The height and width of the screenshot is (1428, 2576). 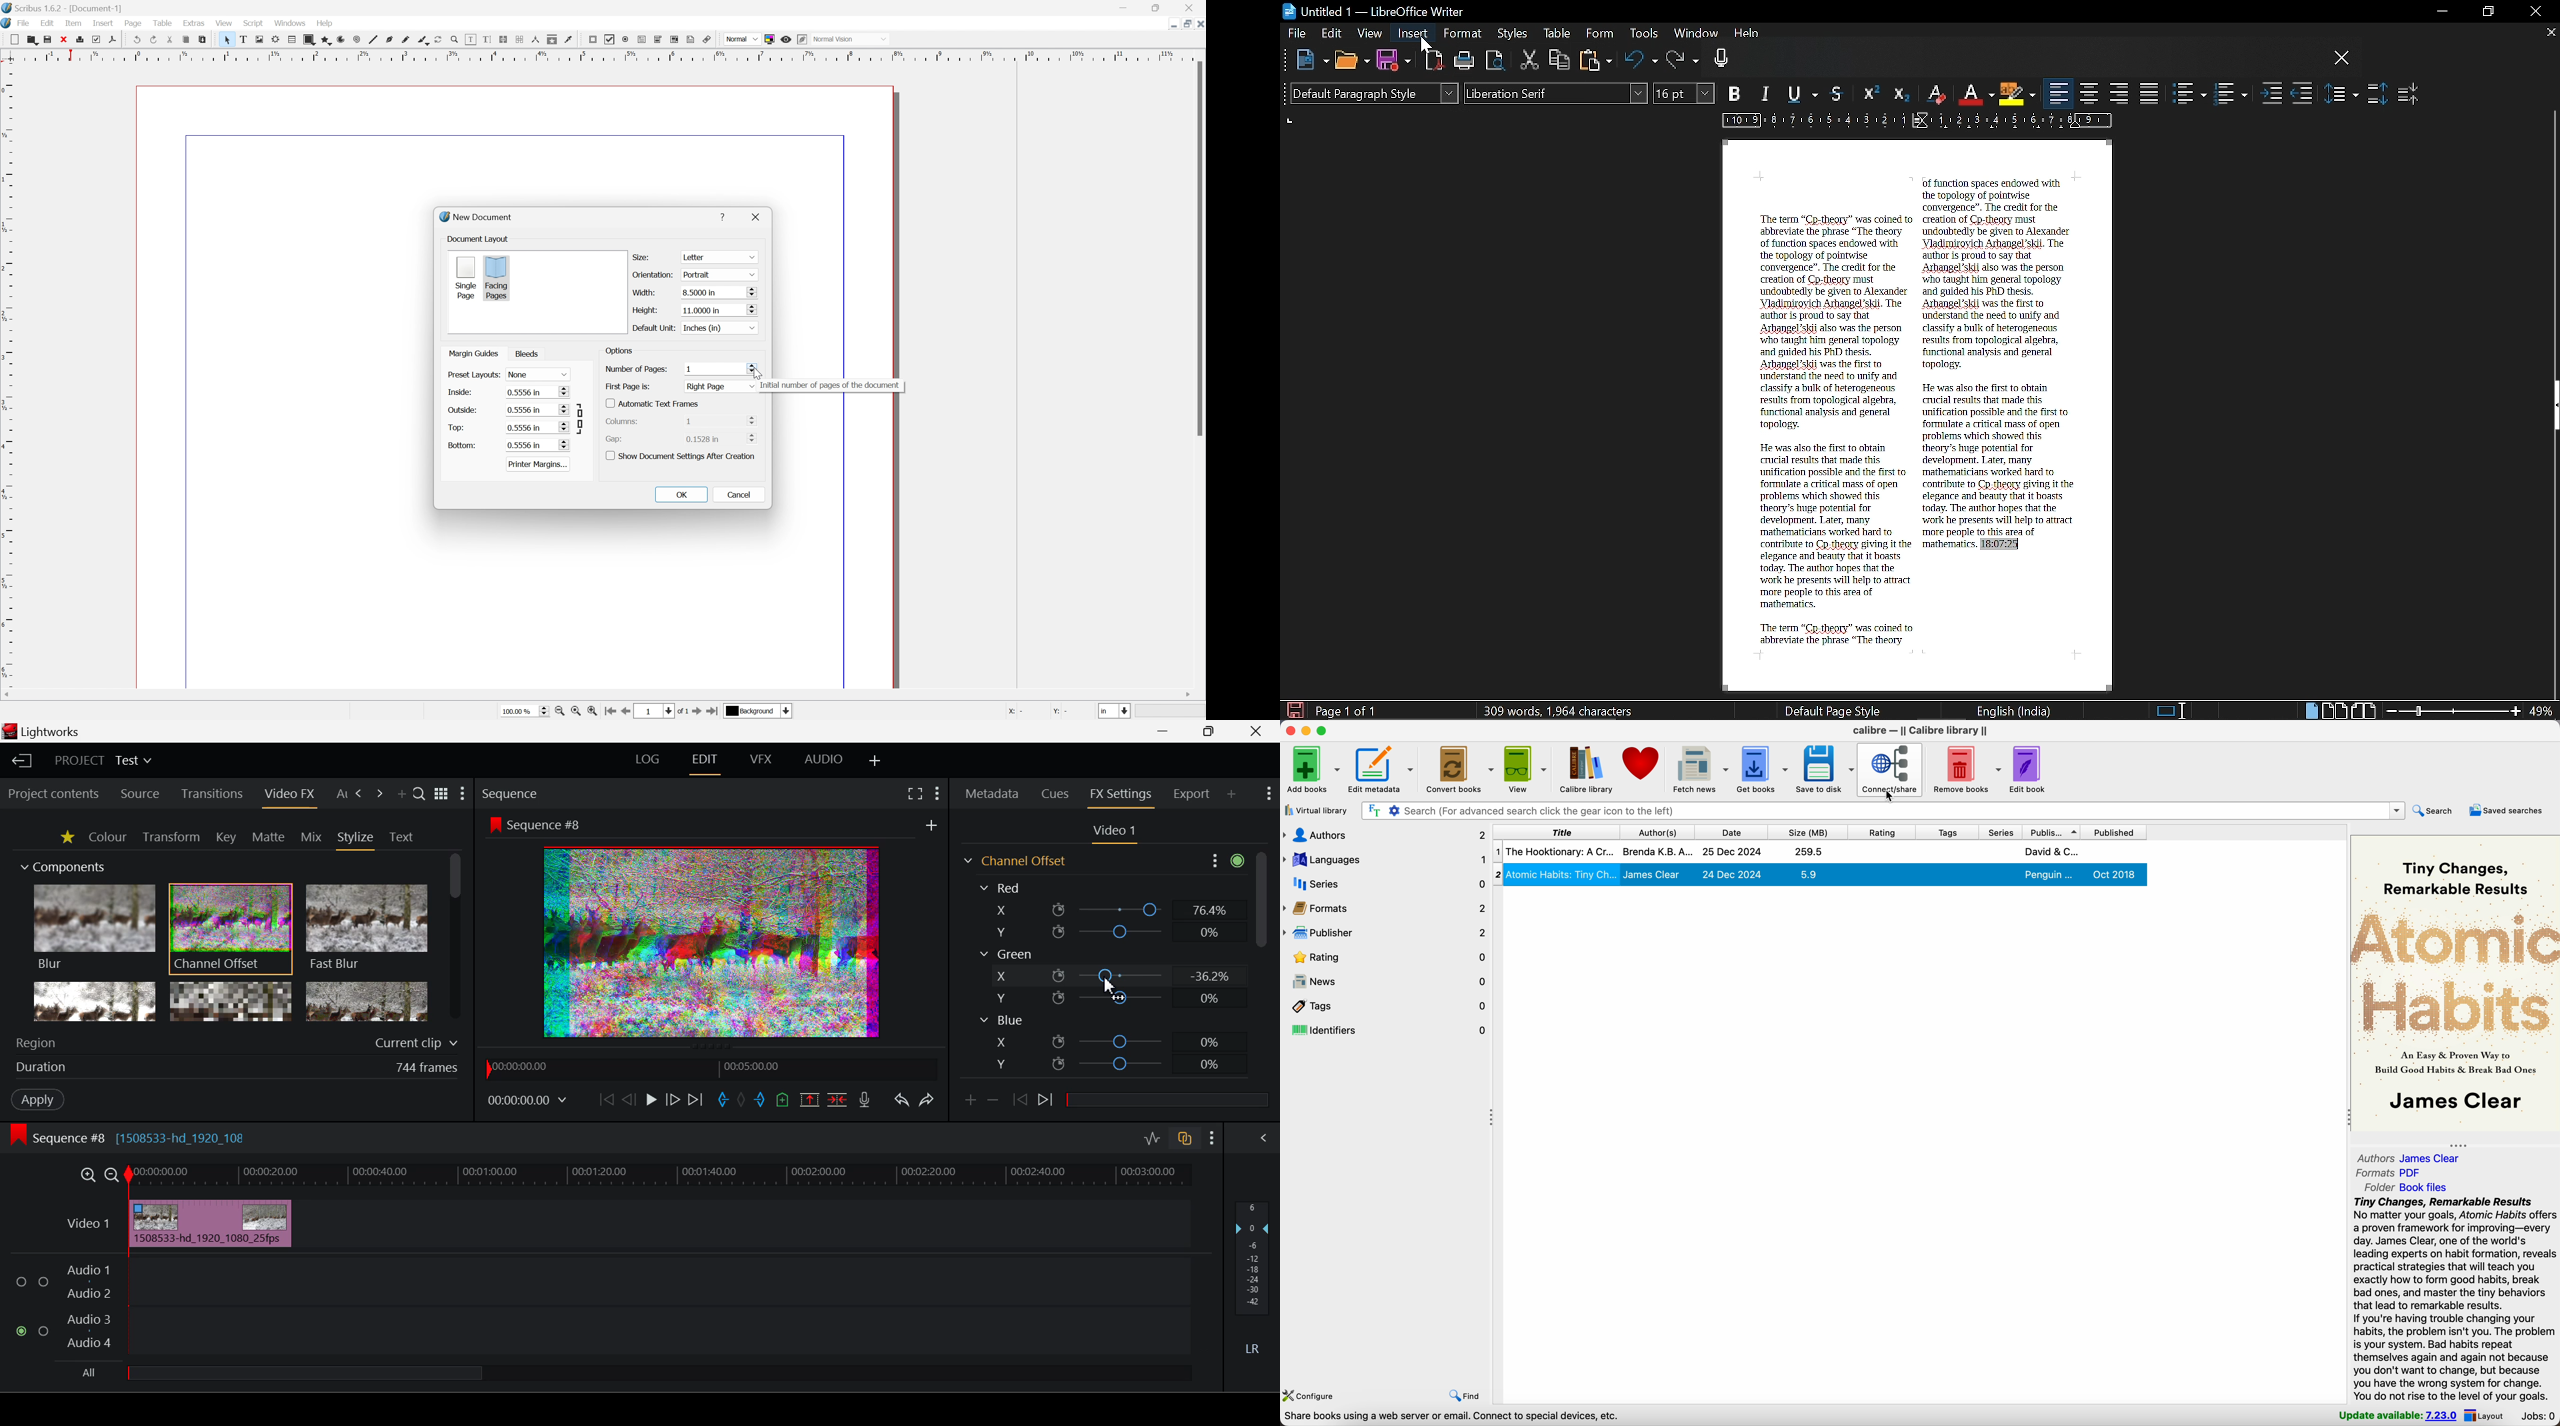 What do you see at coordinates (628, 712) in the screenshot?
I see `go to previous page` at bounding box center [628, 712].